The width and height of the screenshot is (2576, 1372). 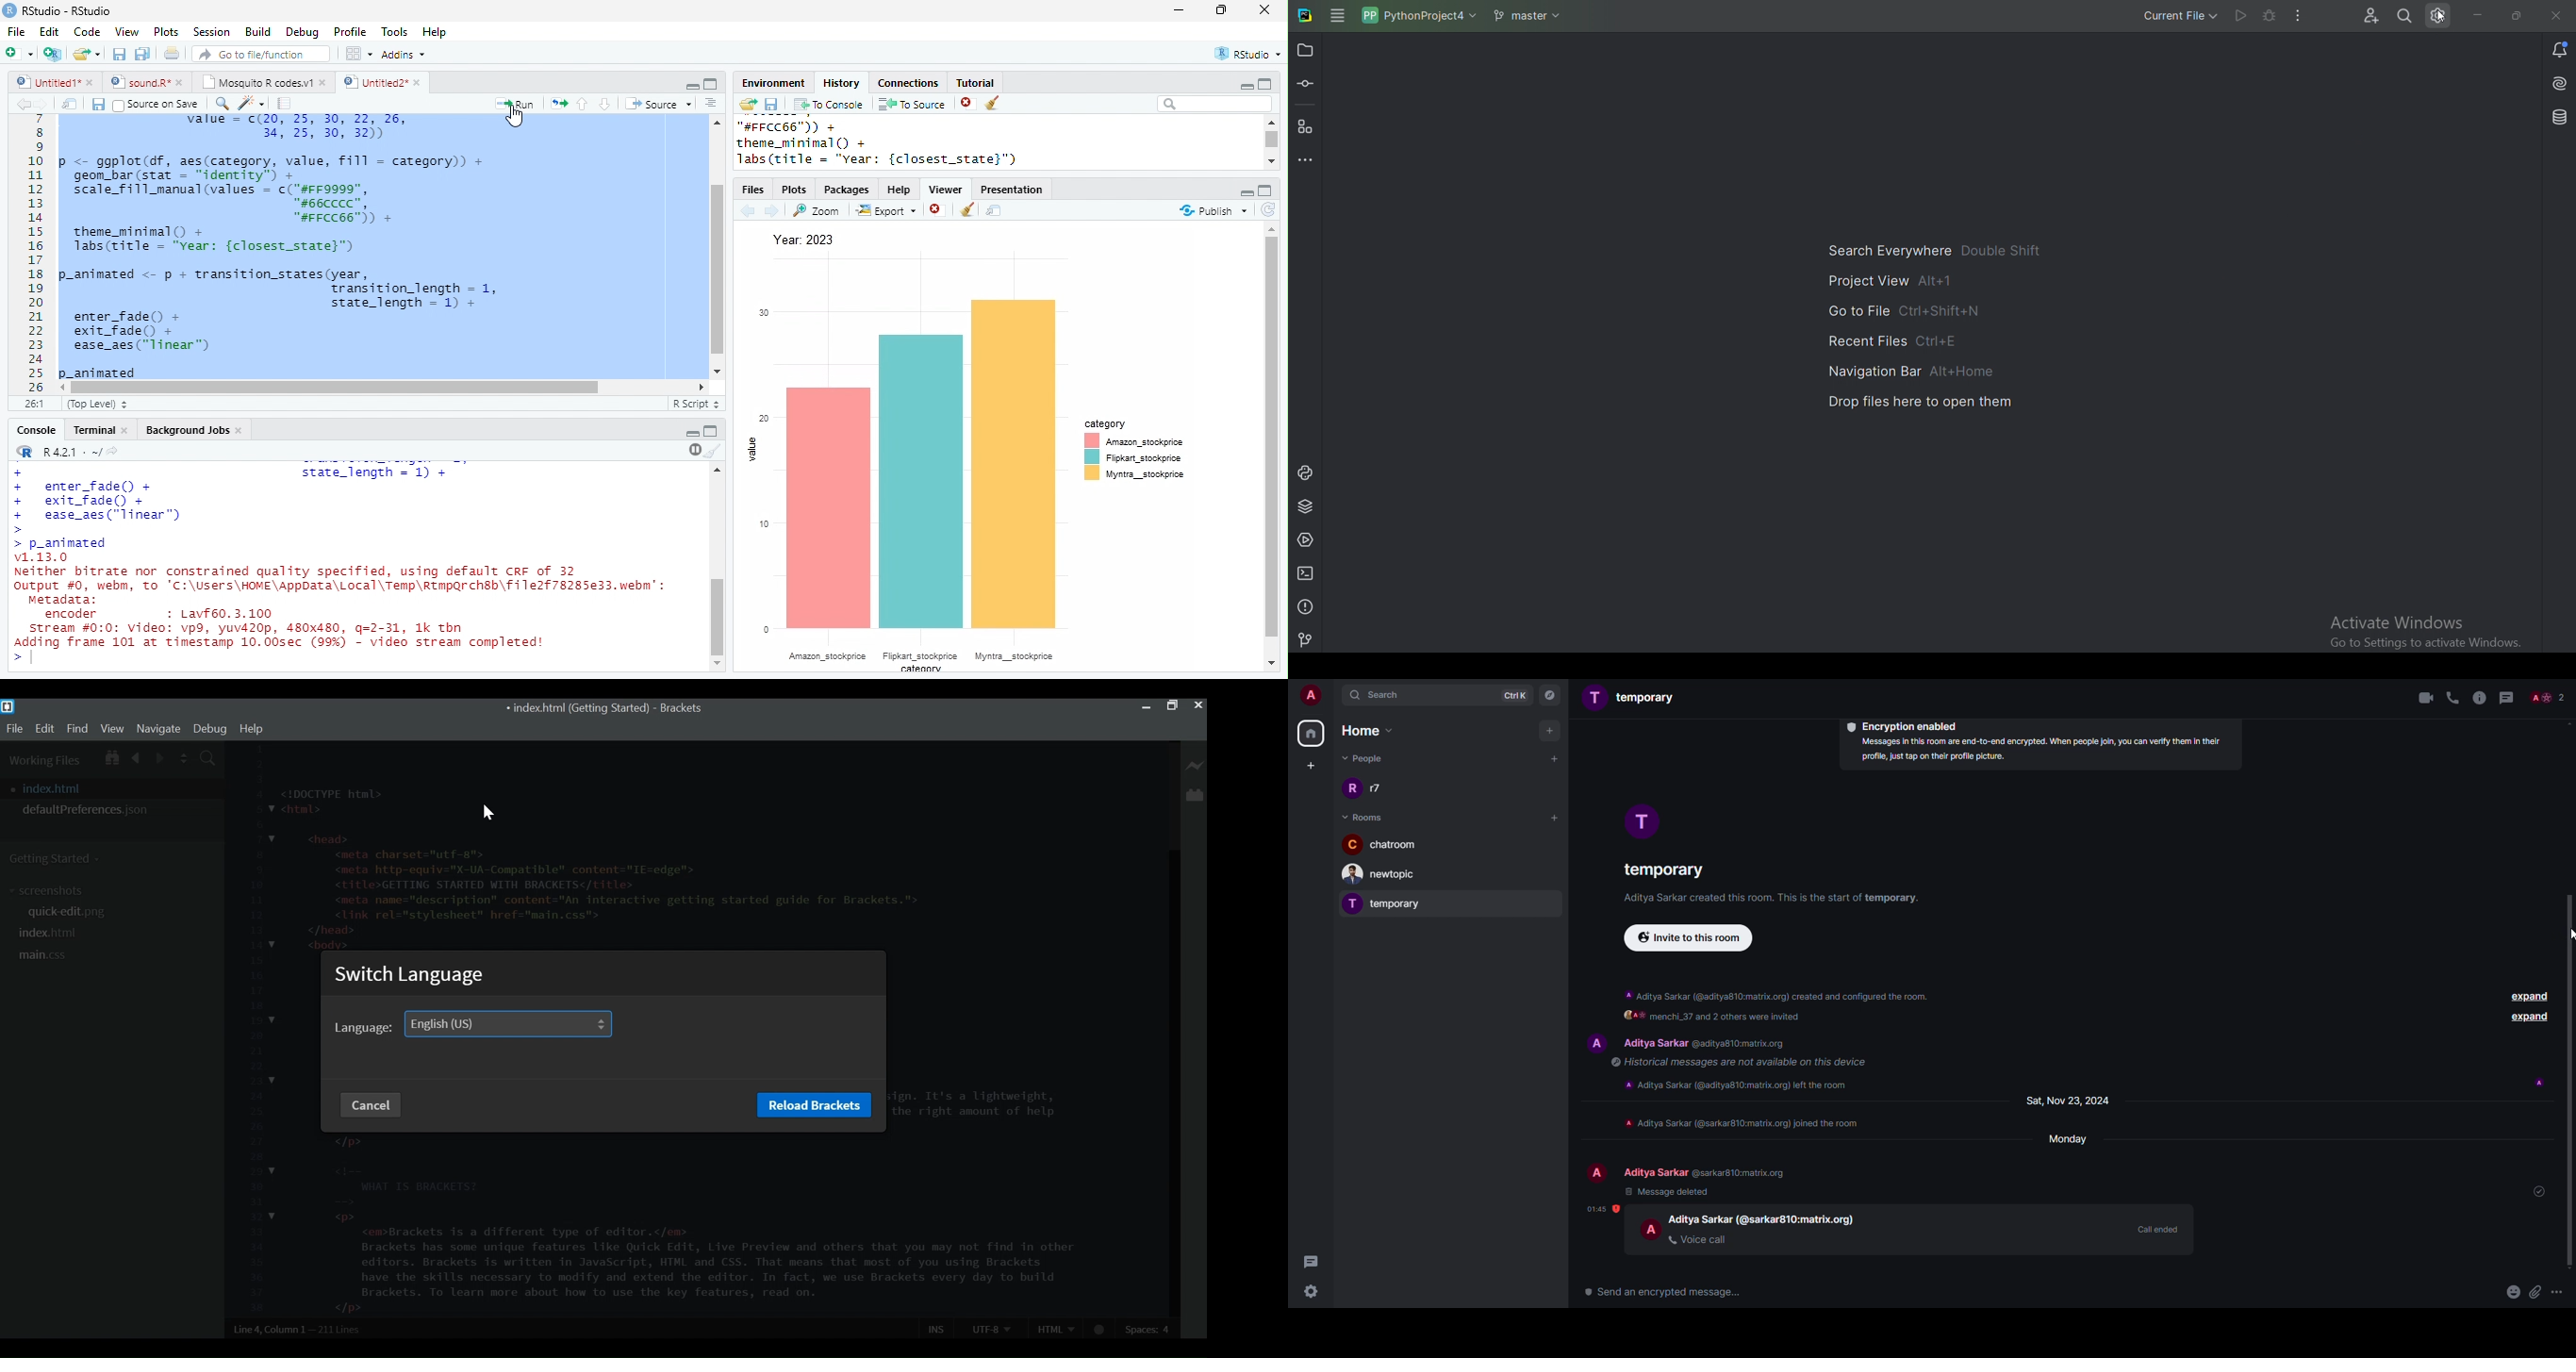 I want to click on Help, so click(x=434, y=31).